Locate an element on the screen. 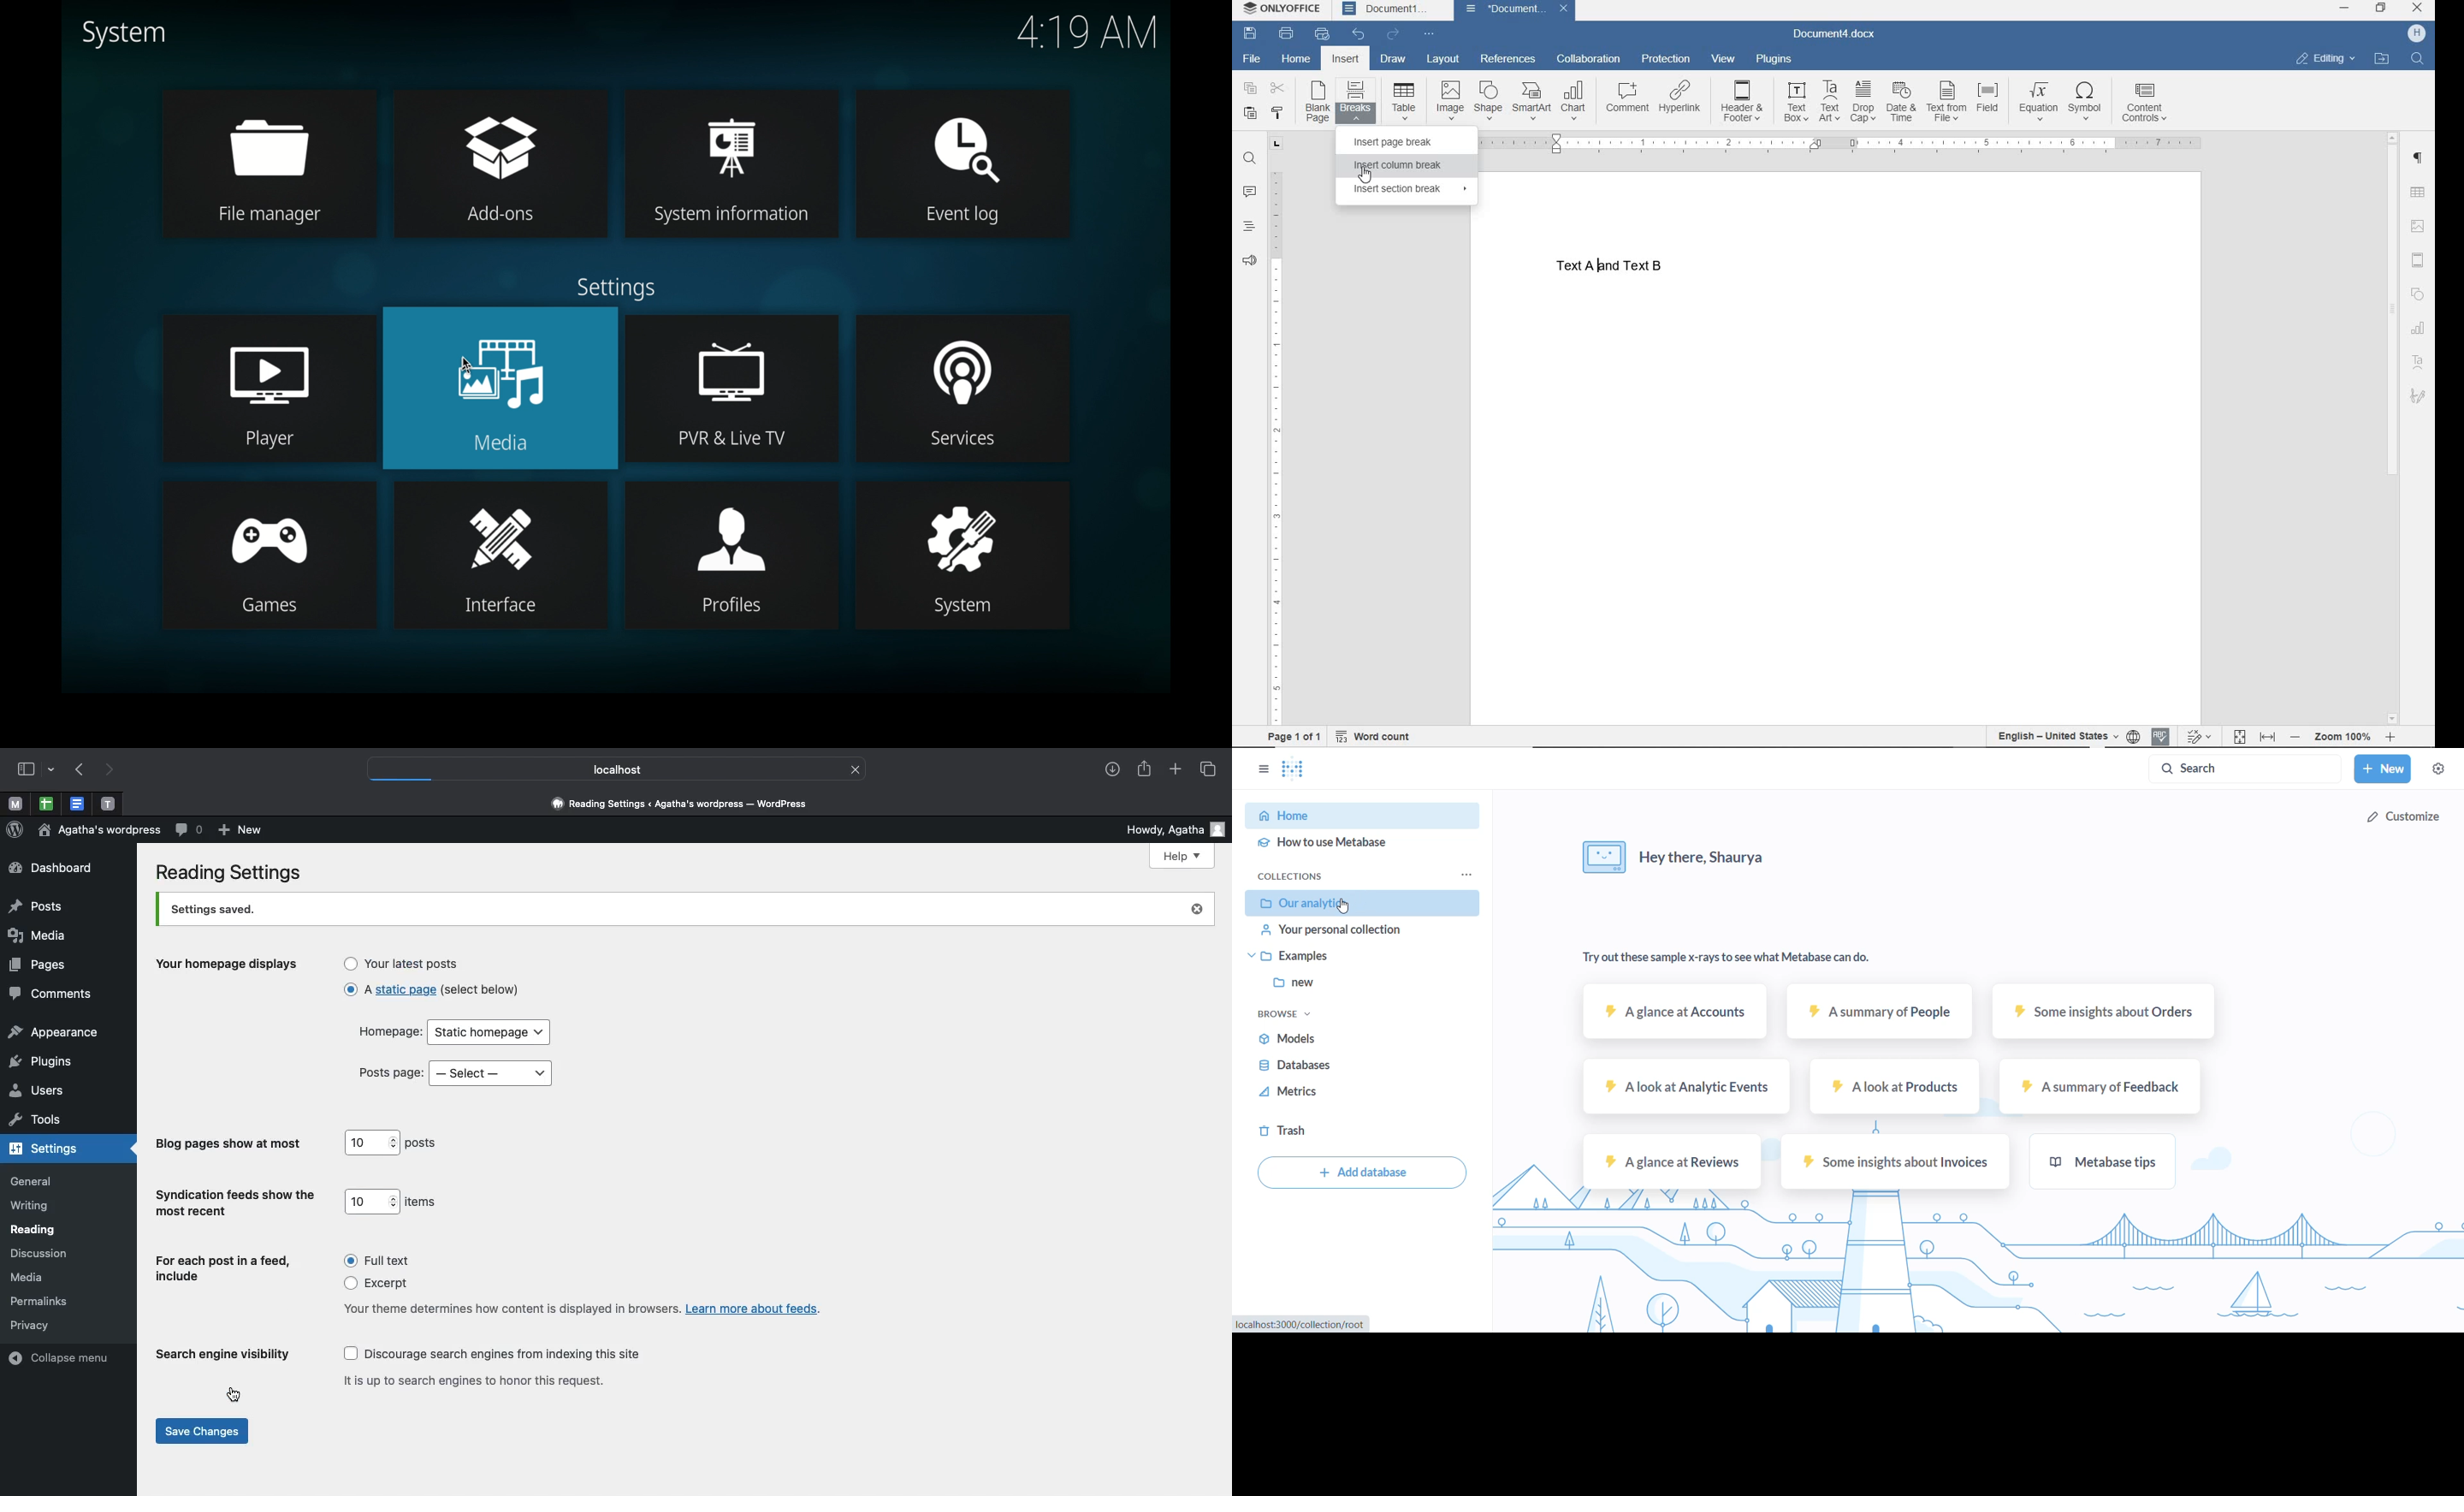  FIELD is located at coordinates (1989, 106).